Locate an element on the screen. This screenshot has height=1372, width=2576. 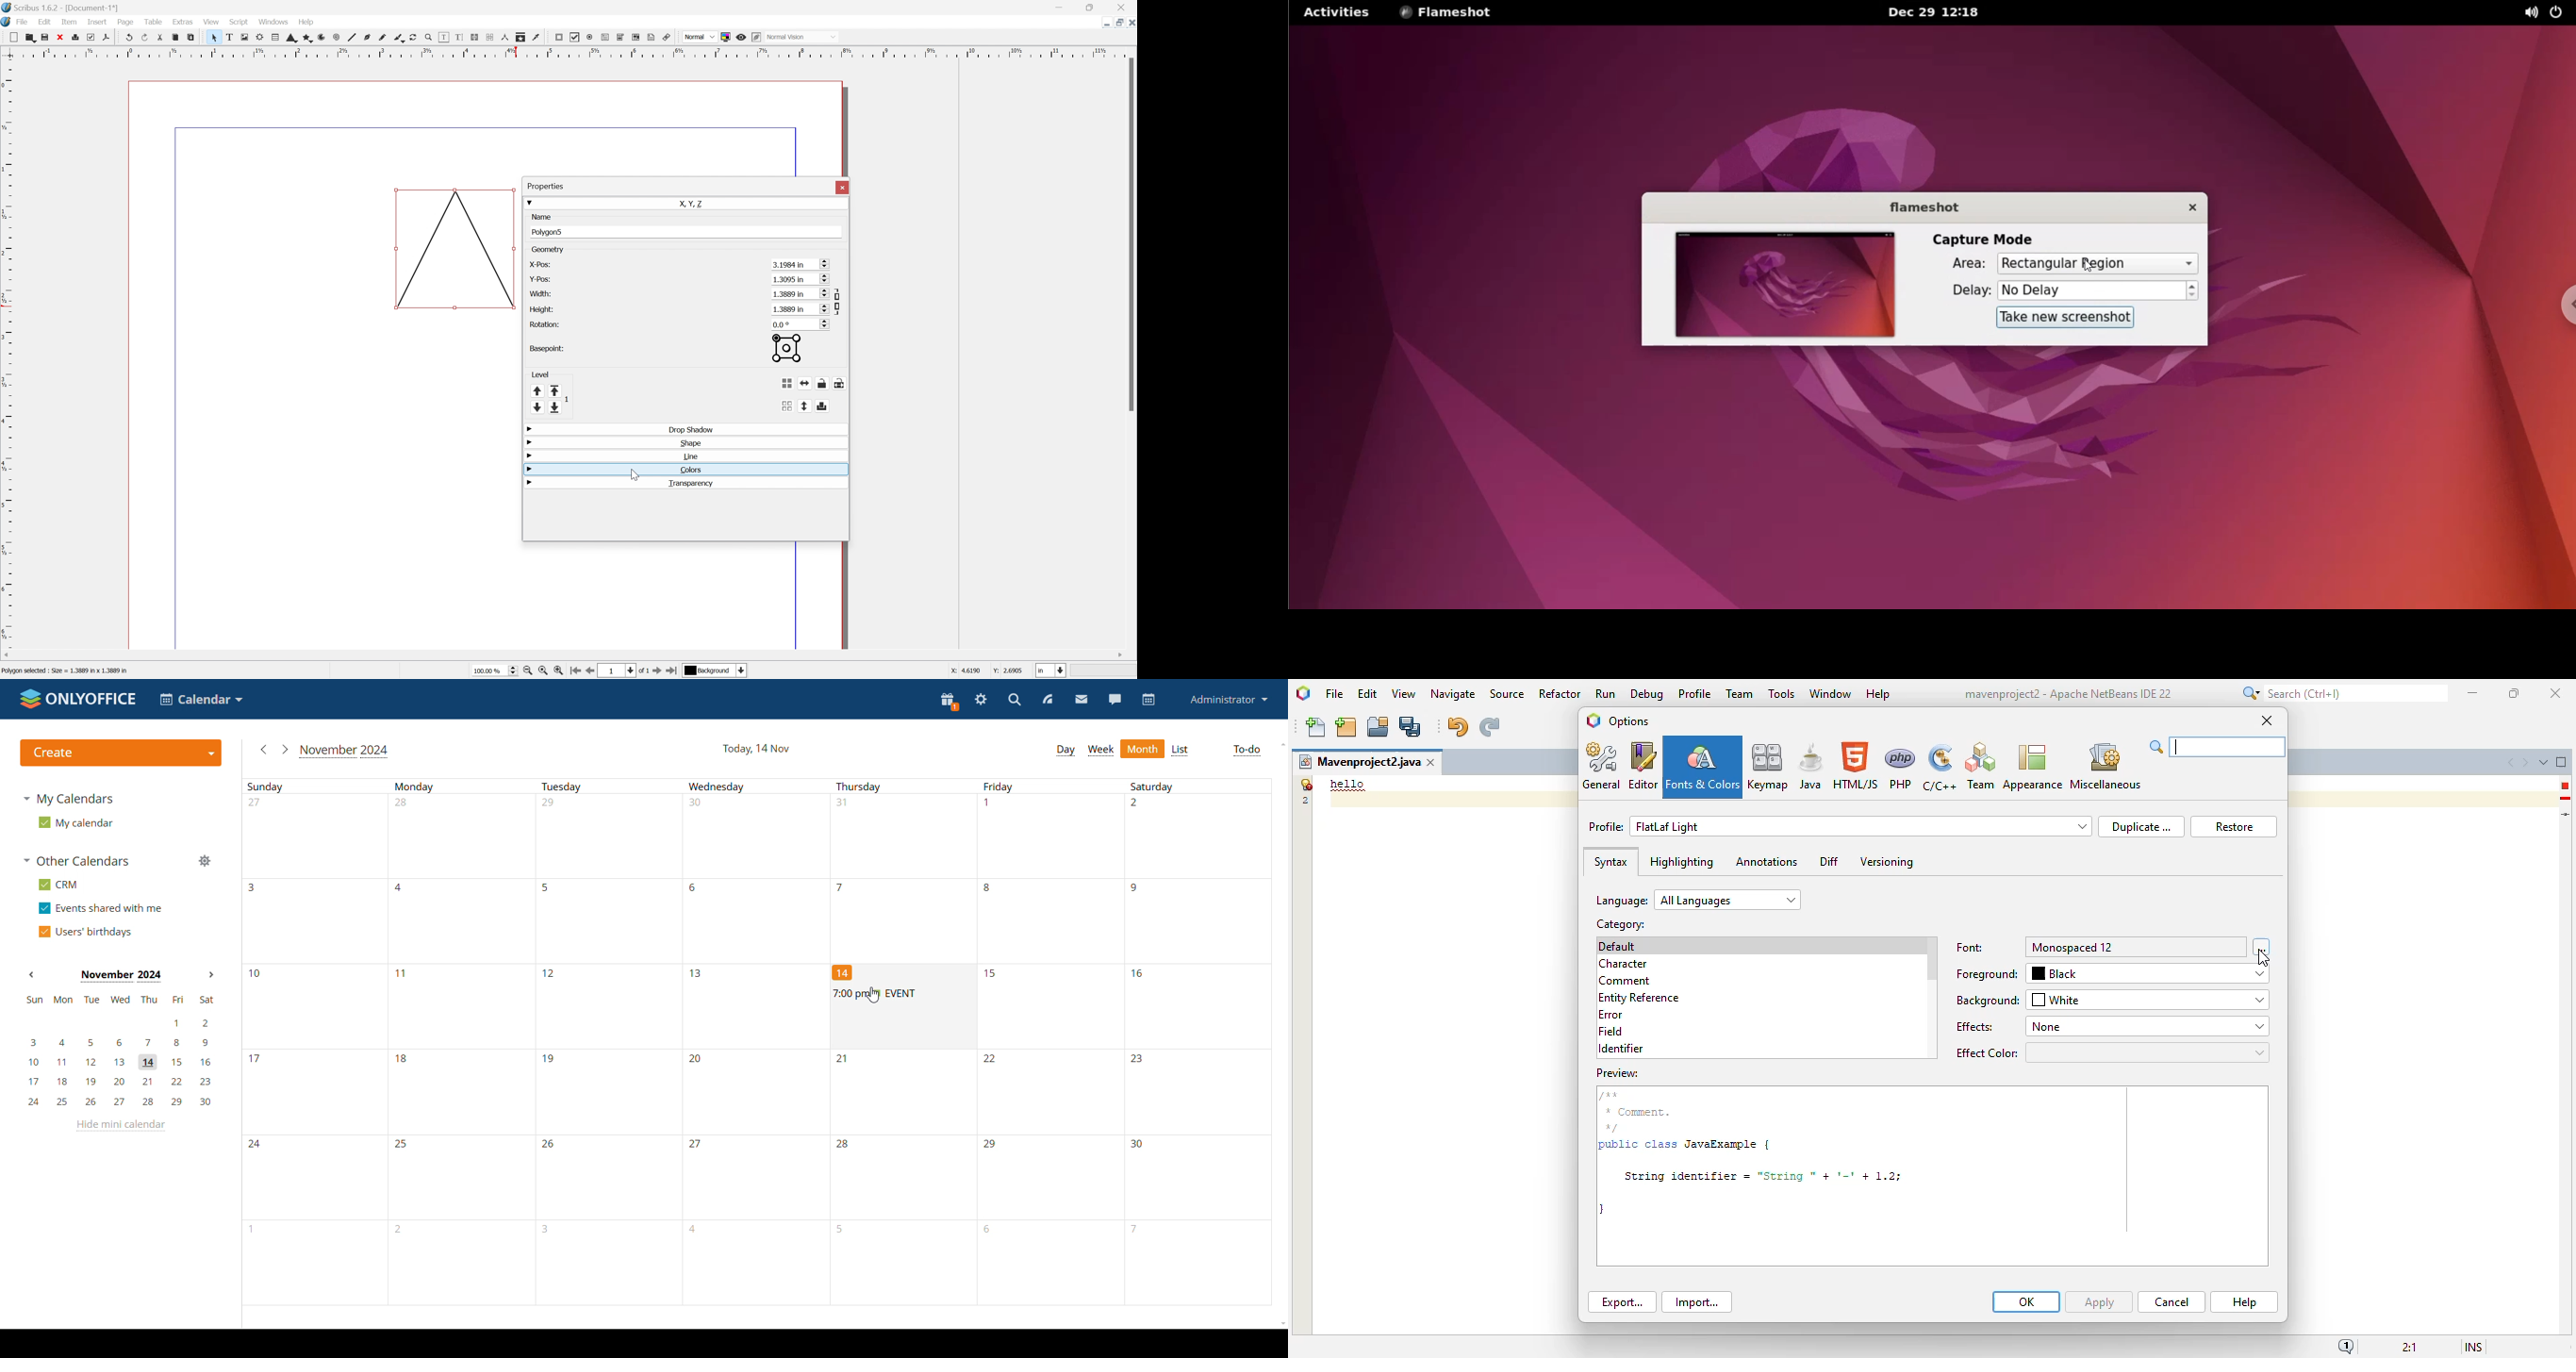
Bezier curve is located at coordinates (366, 36).